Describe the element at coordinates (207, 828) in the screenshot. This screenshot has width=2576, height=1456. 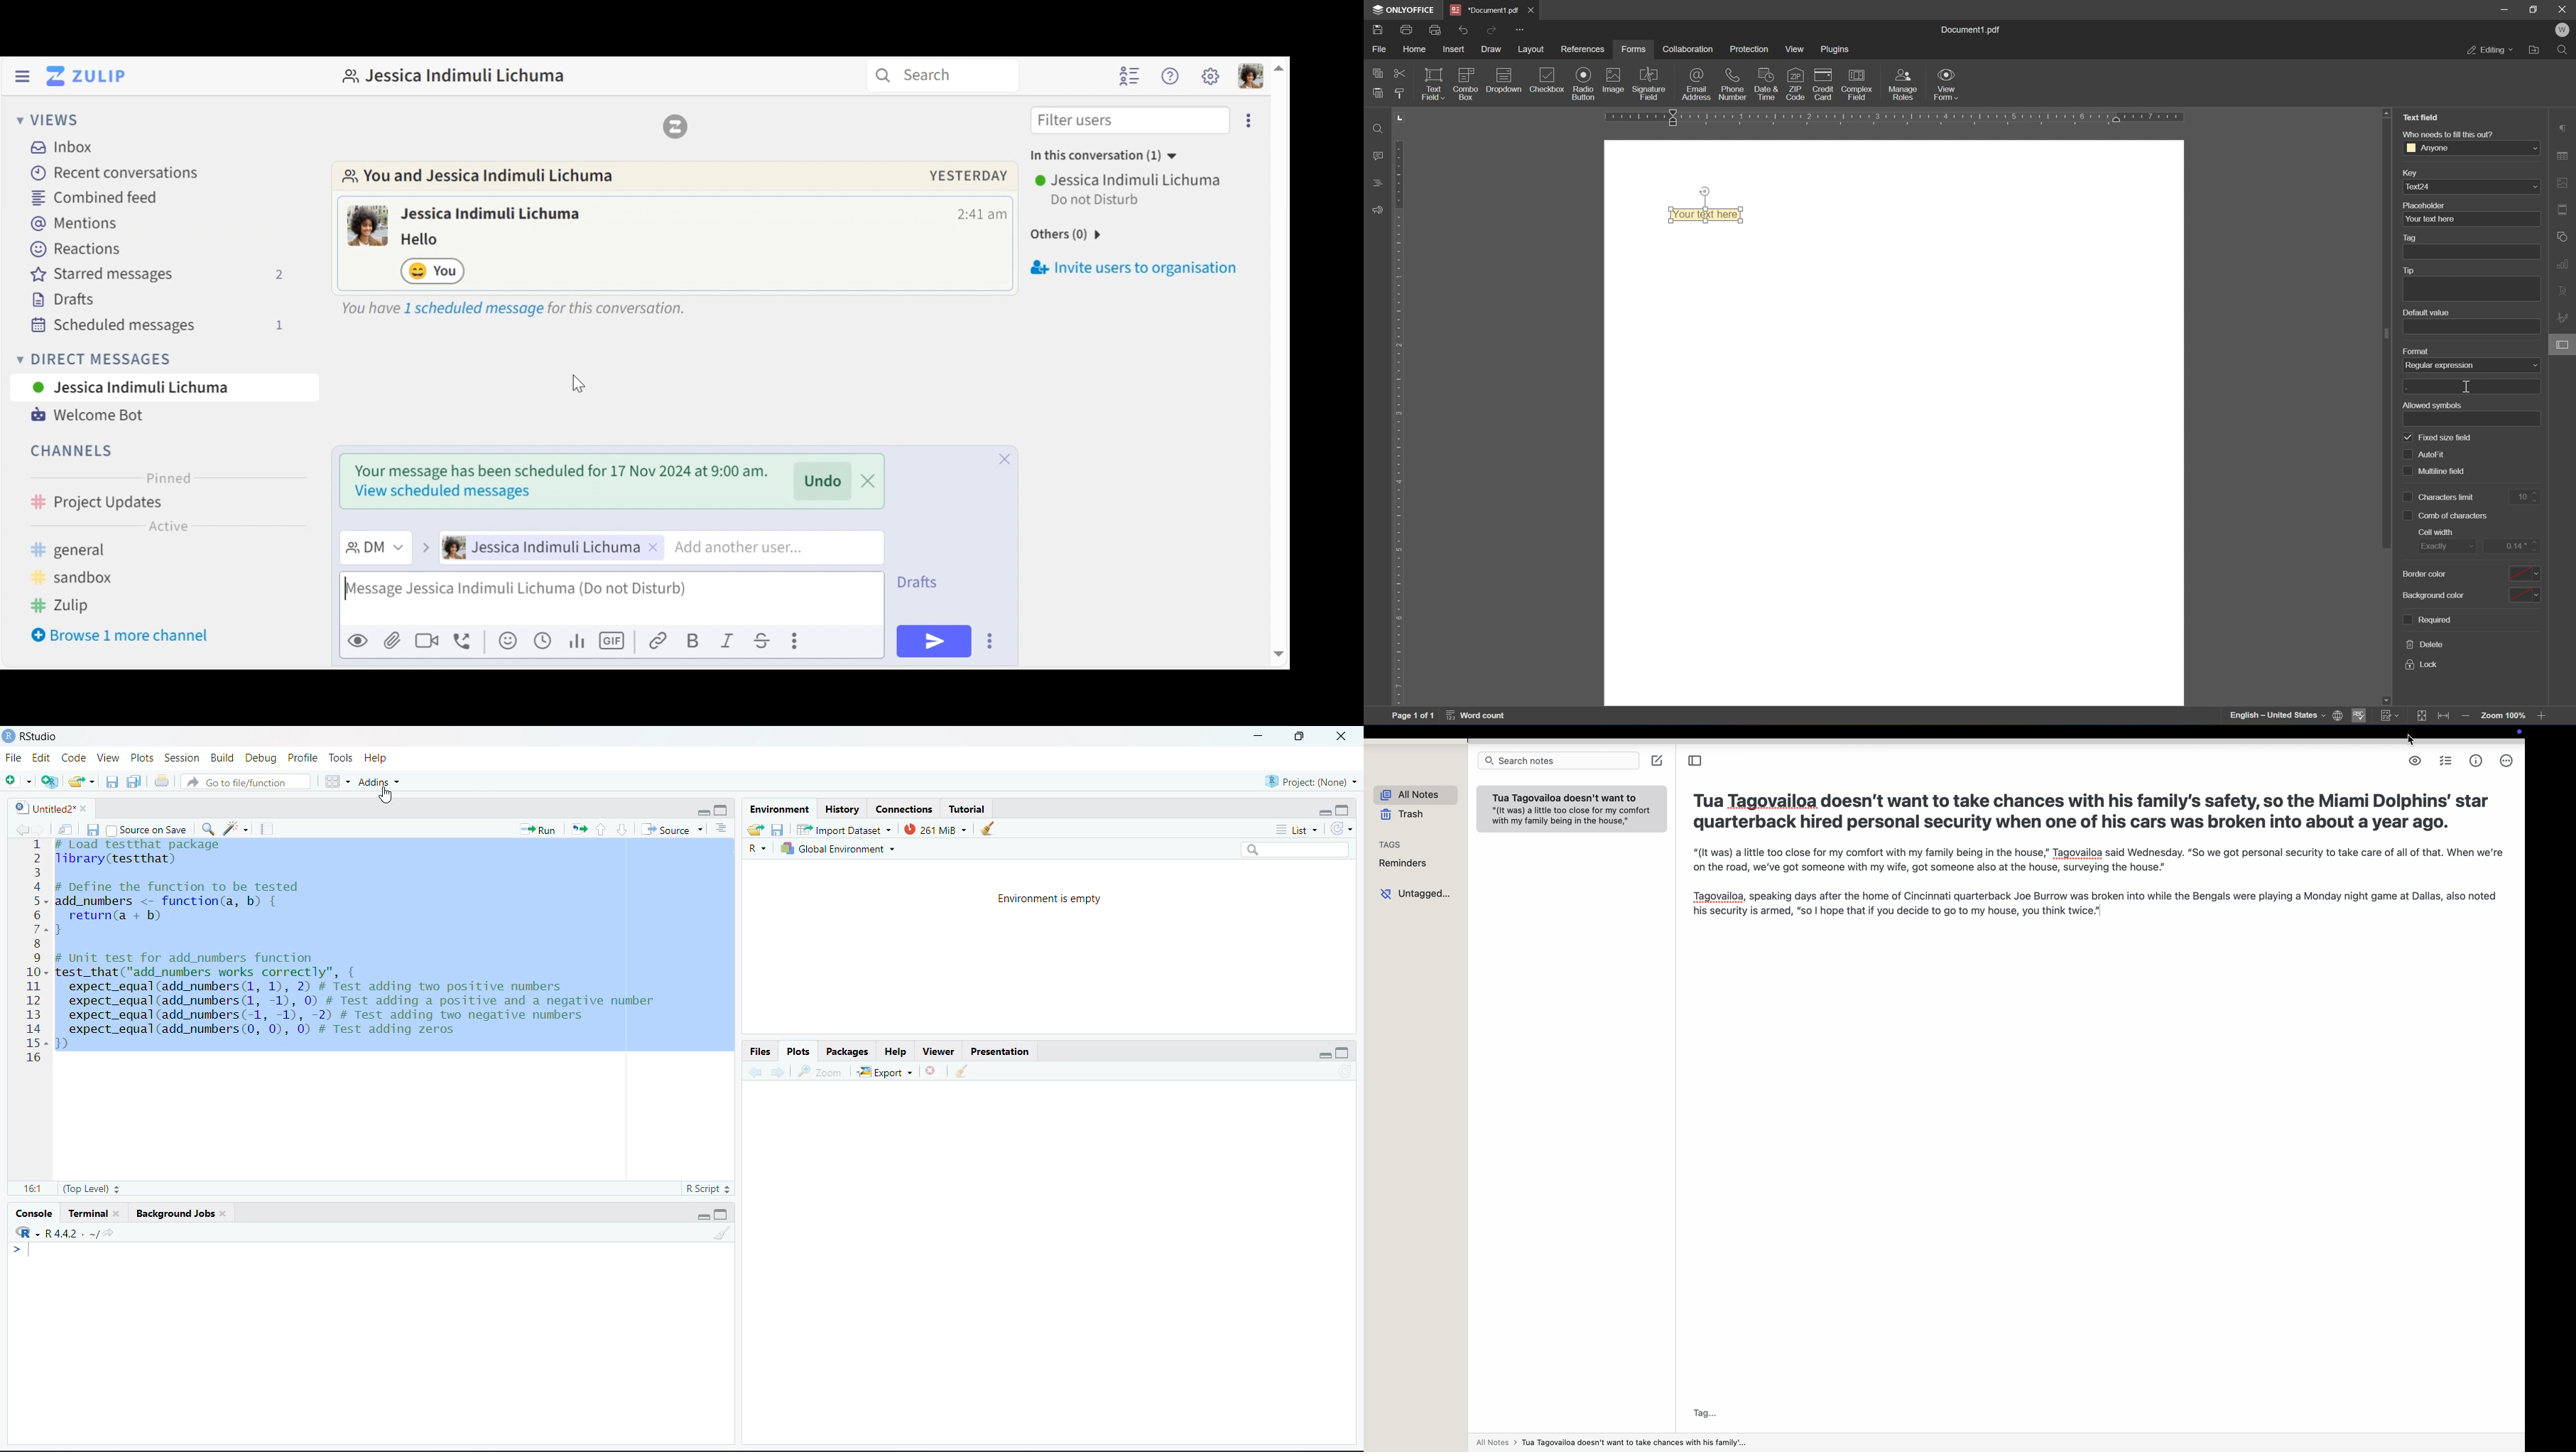
I see `find` at that location.